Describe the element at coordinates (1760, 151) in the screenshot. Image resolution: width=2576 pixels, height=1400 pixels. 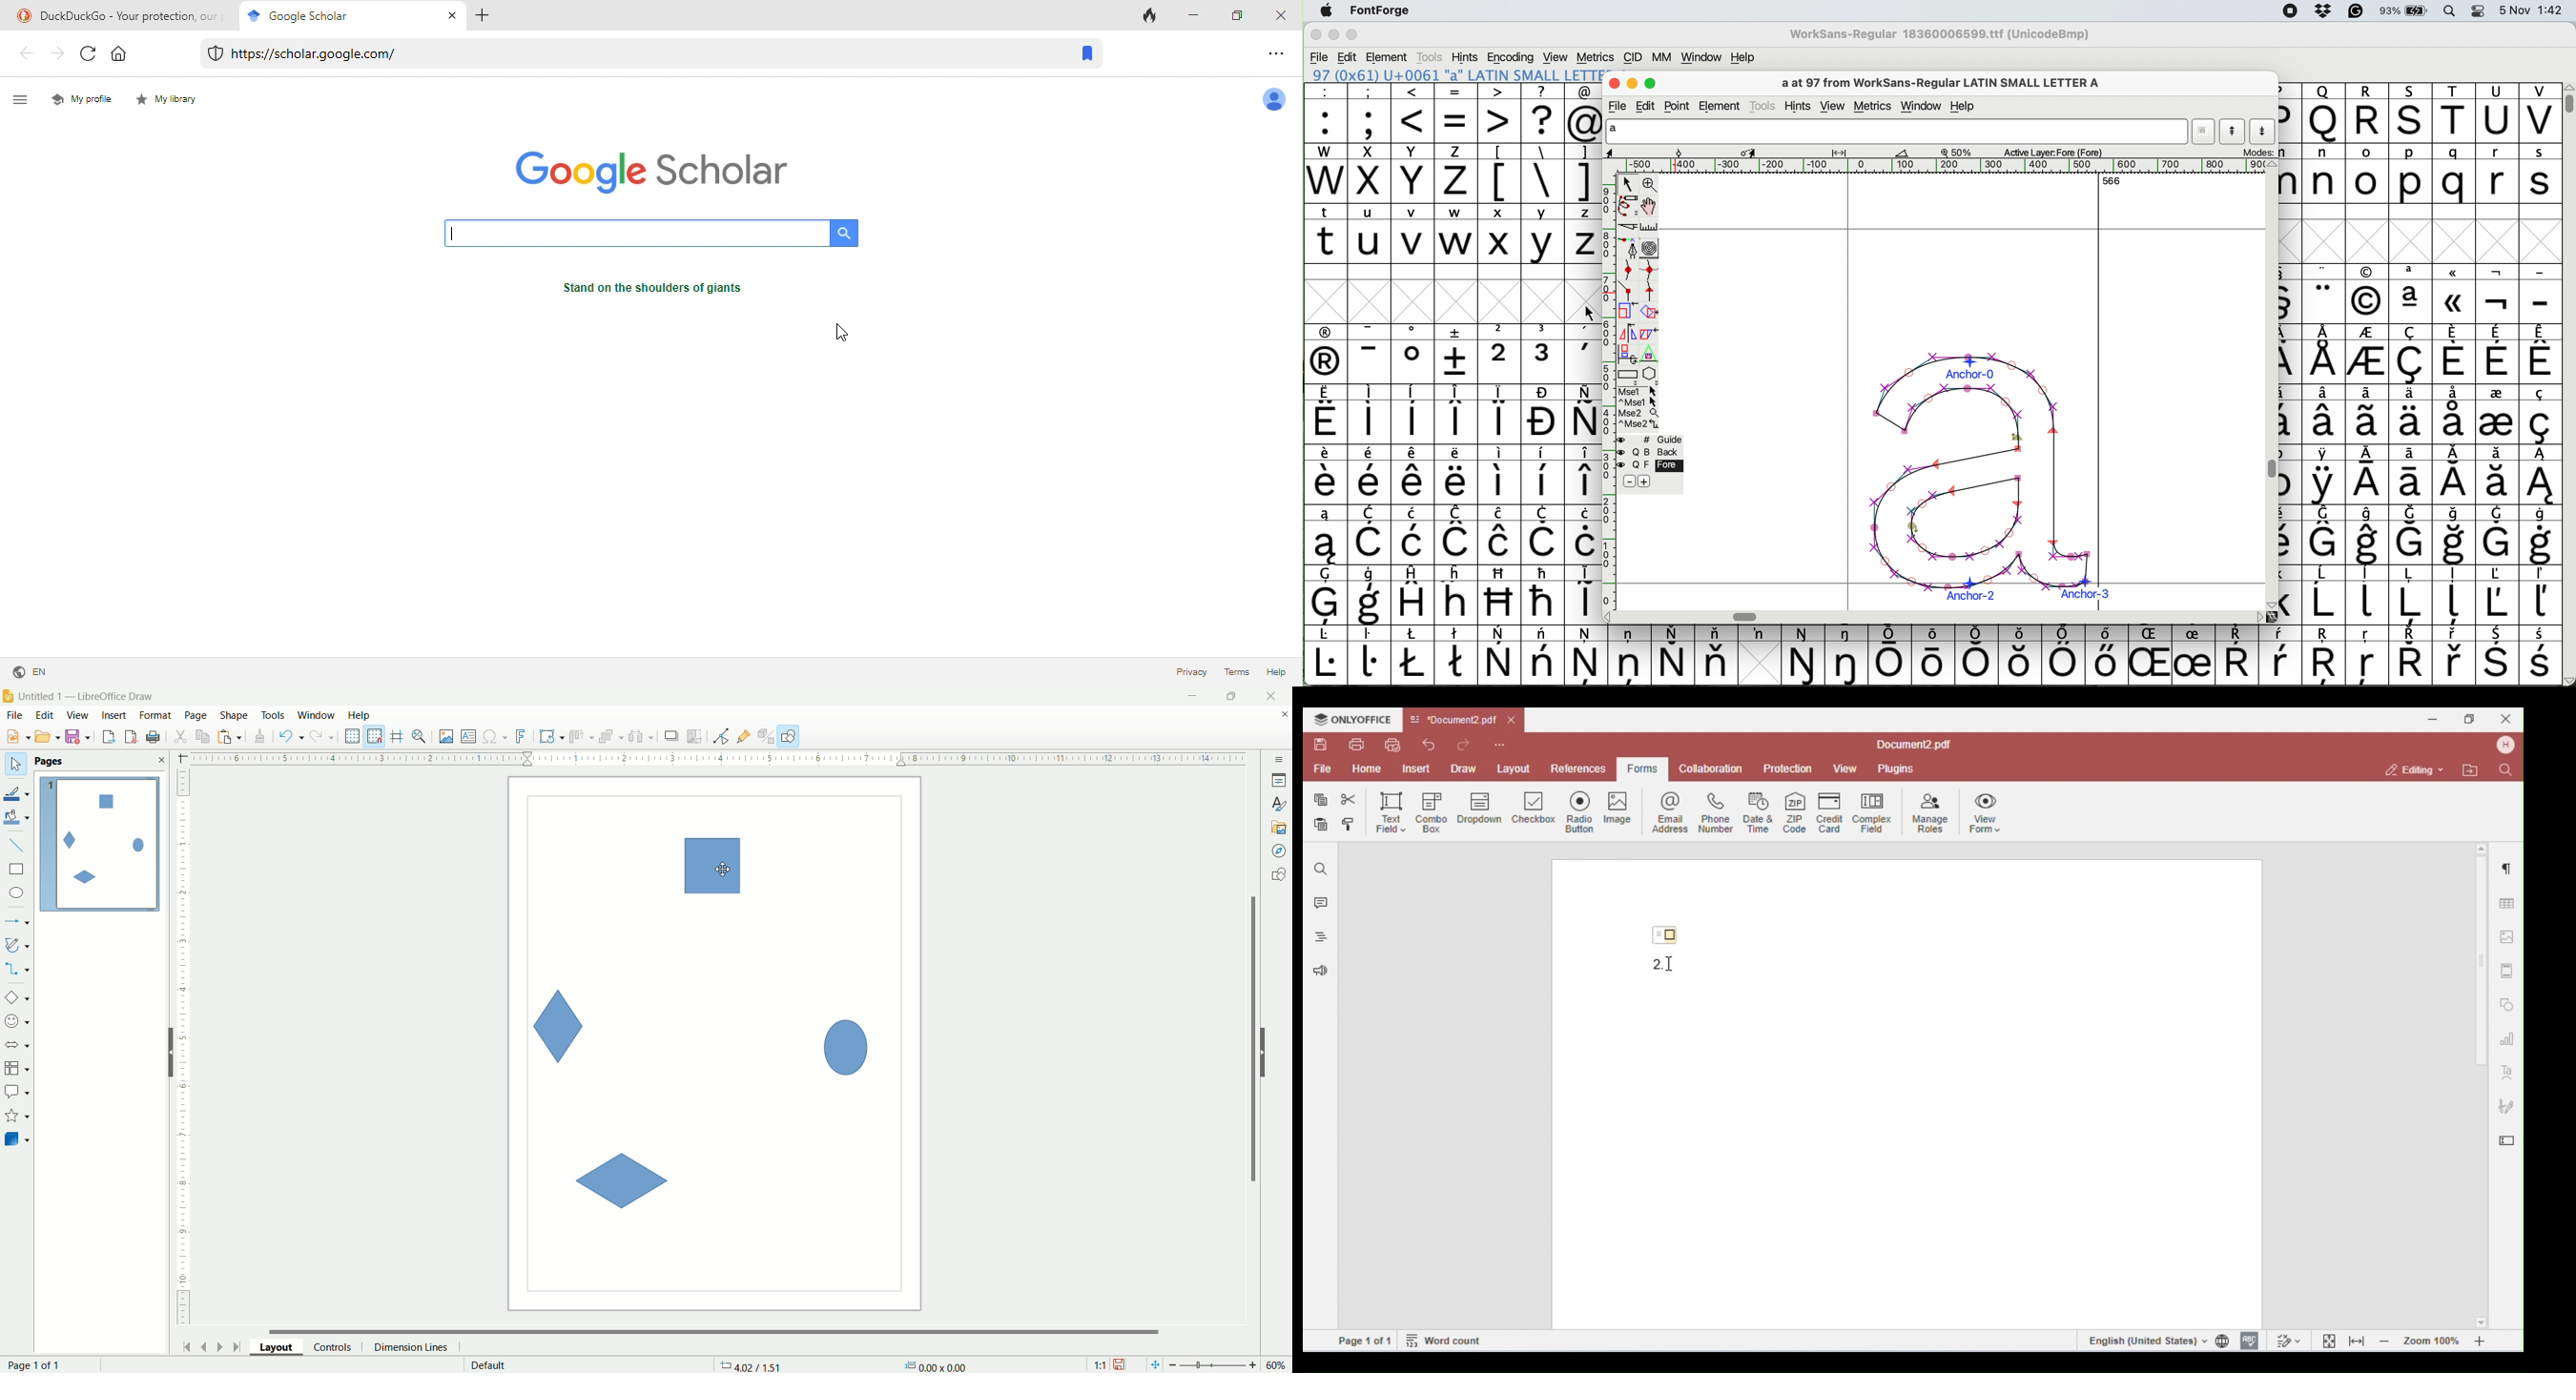
I see `glyph details` at that location.